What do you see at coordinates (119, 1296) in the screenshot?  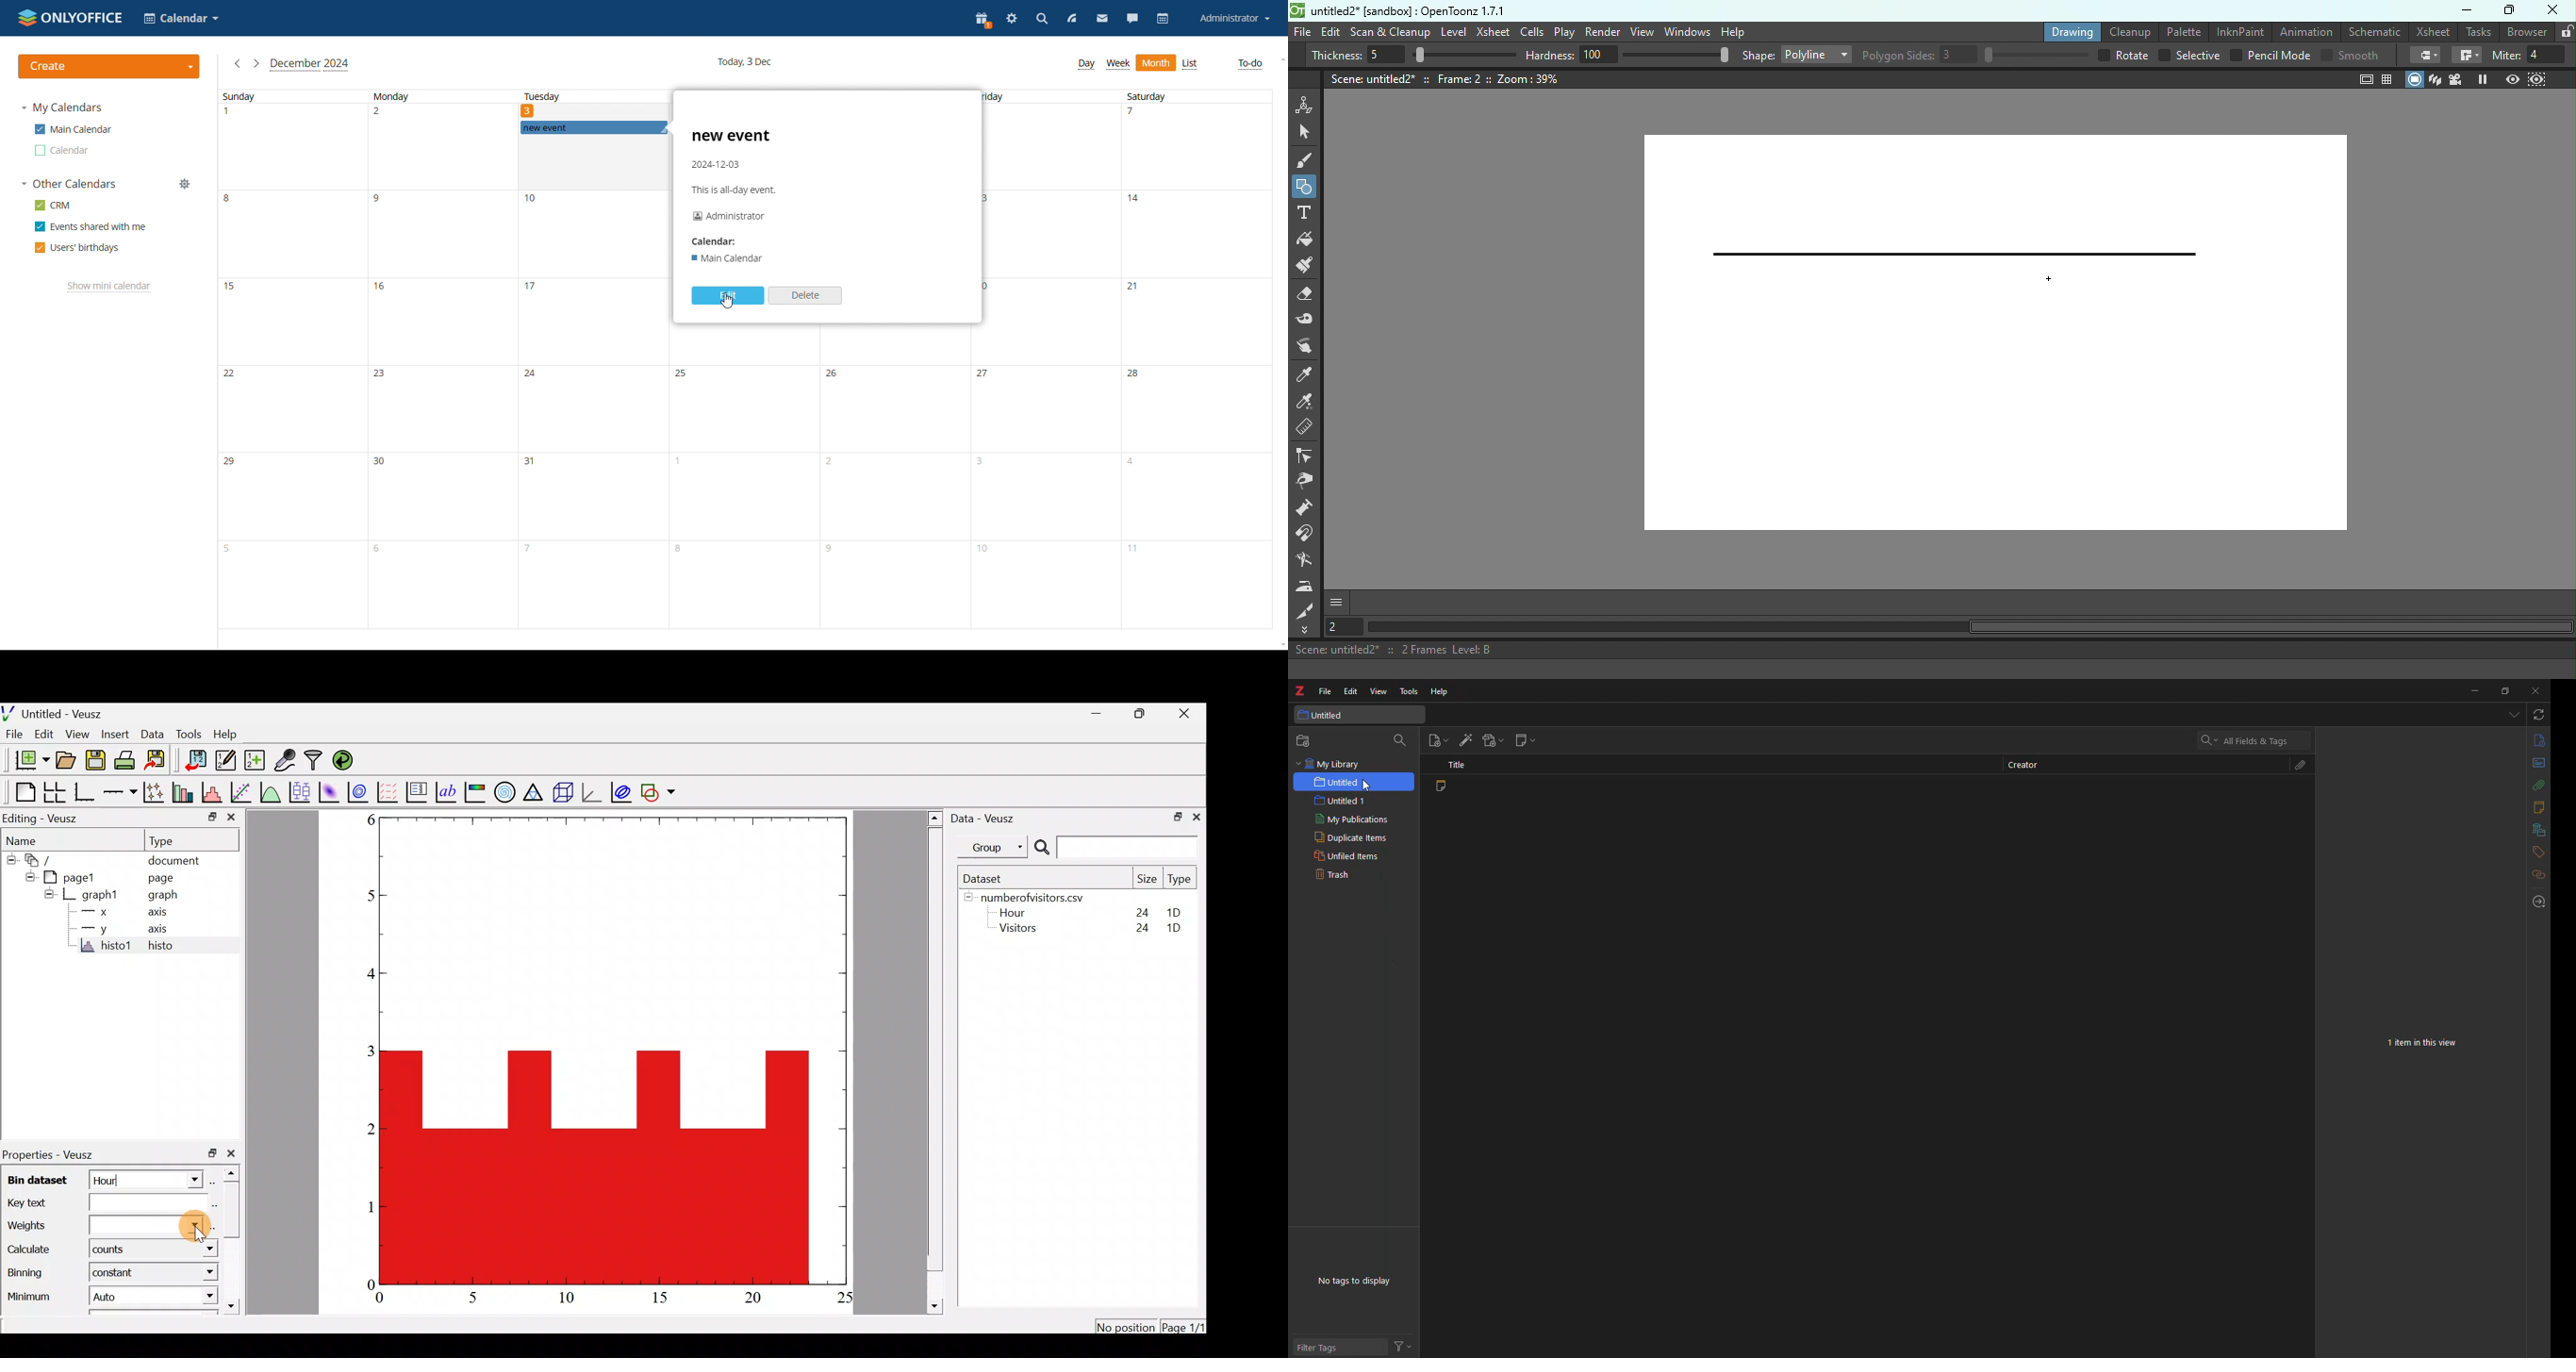 I see `Auto` at bounding box center [119, 1296].